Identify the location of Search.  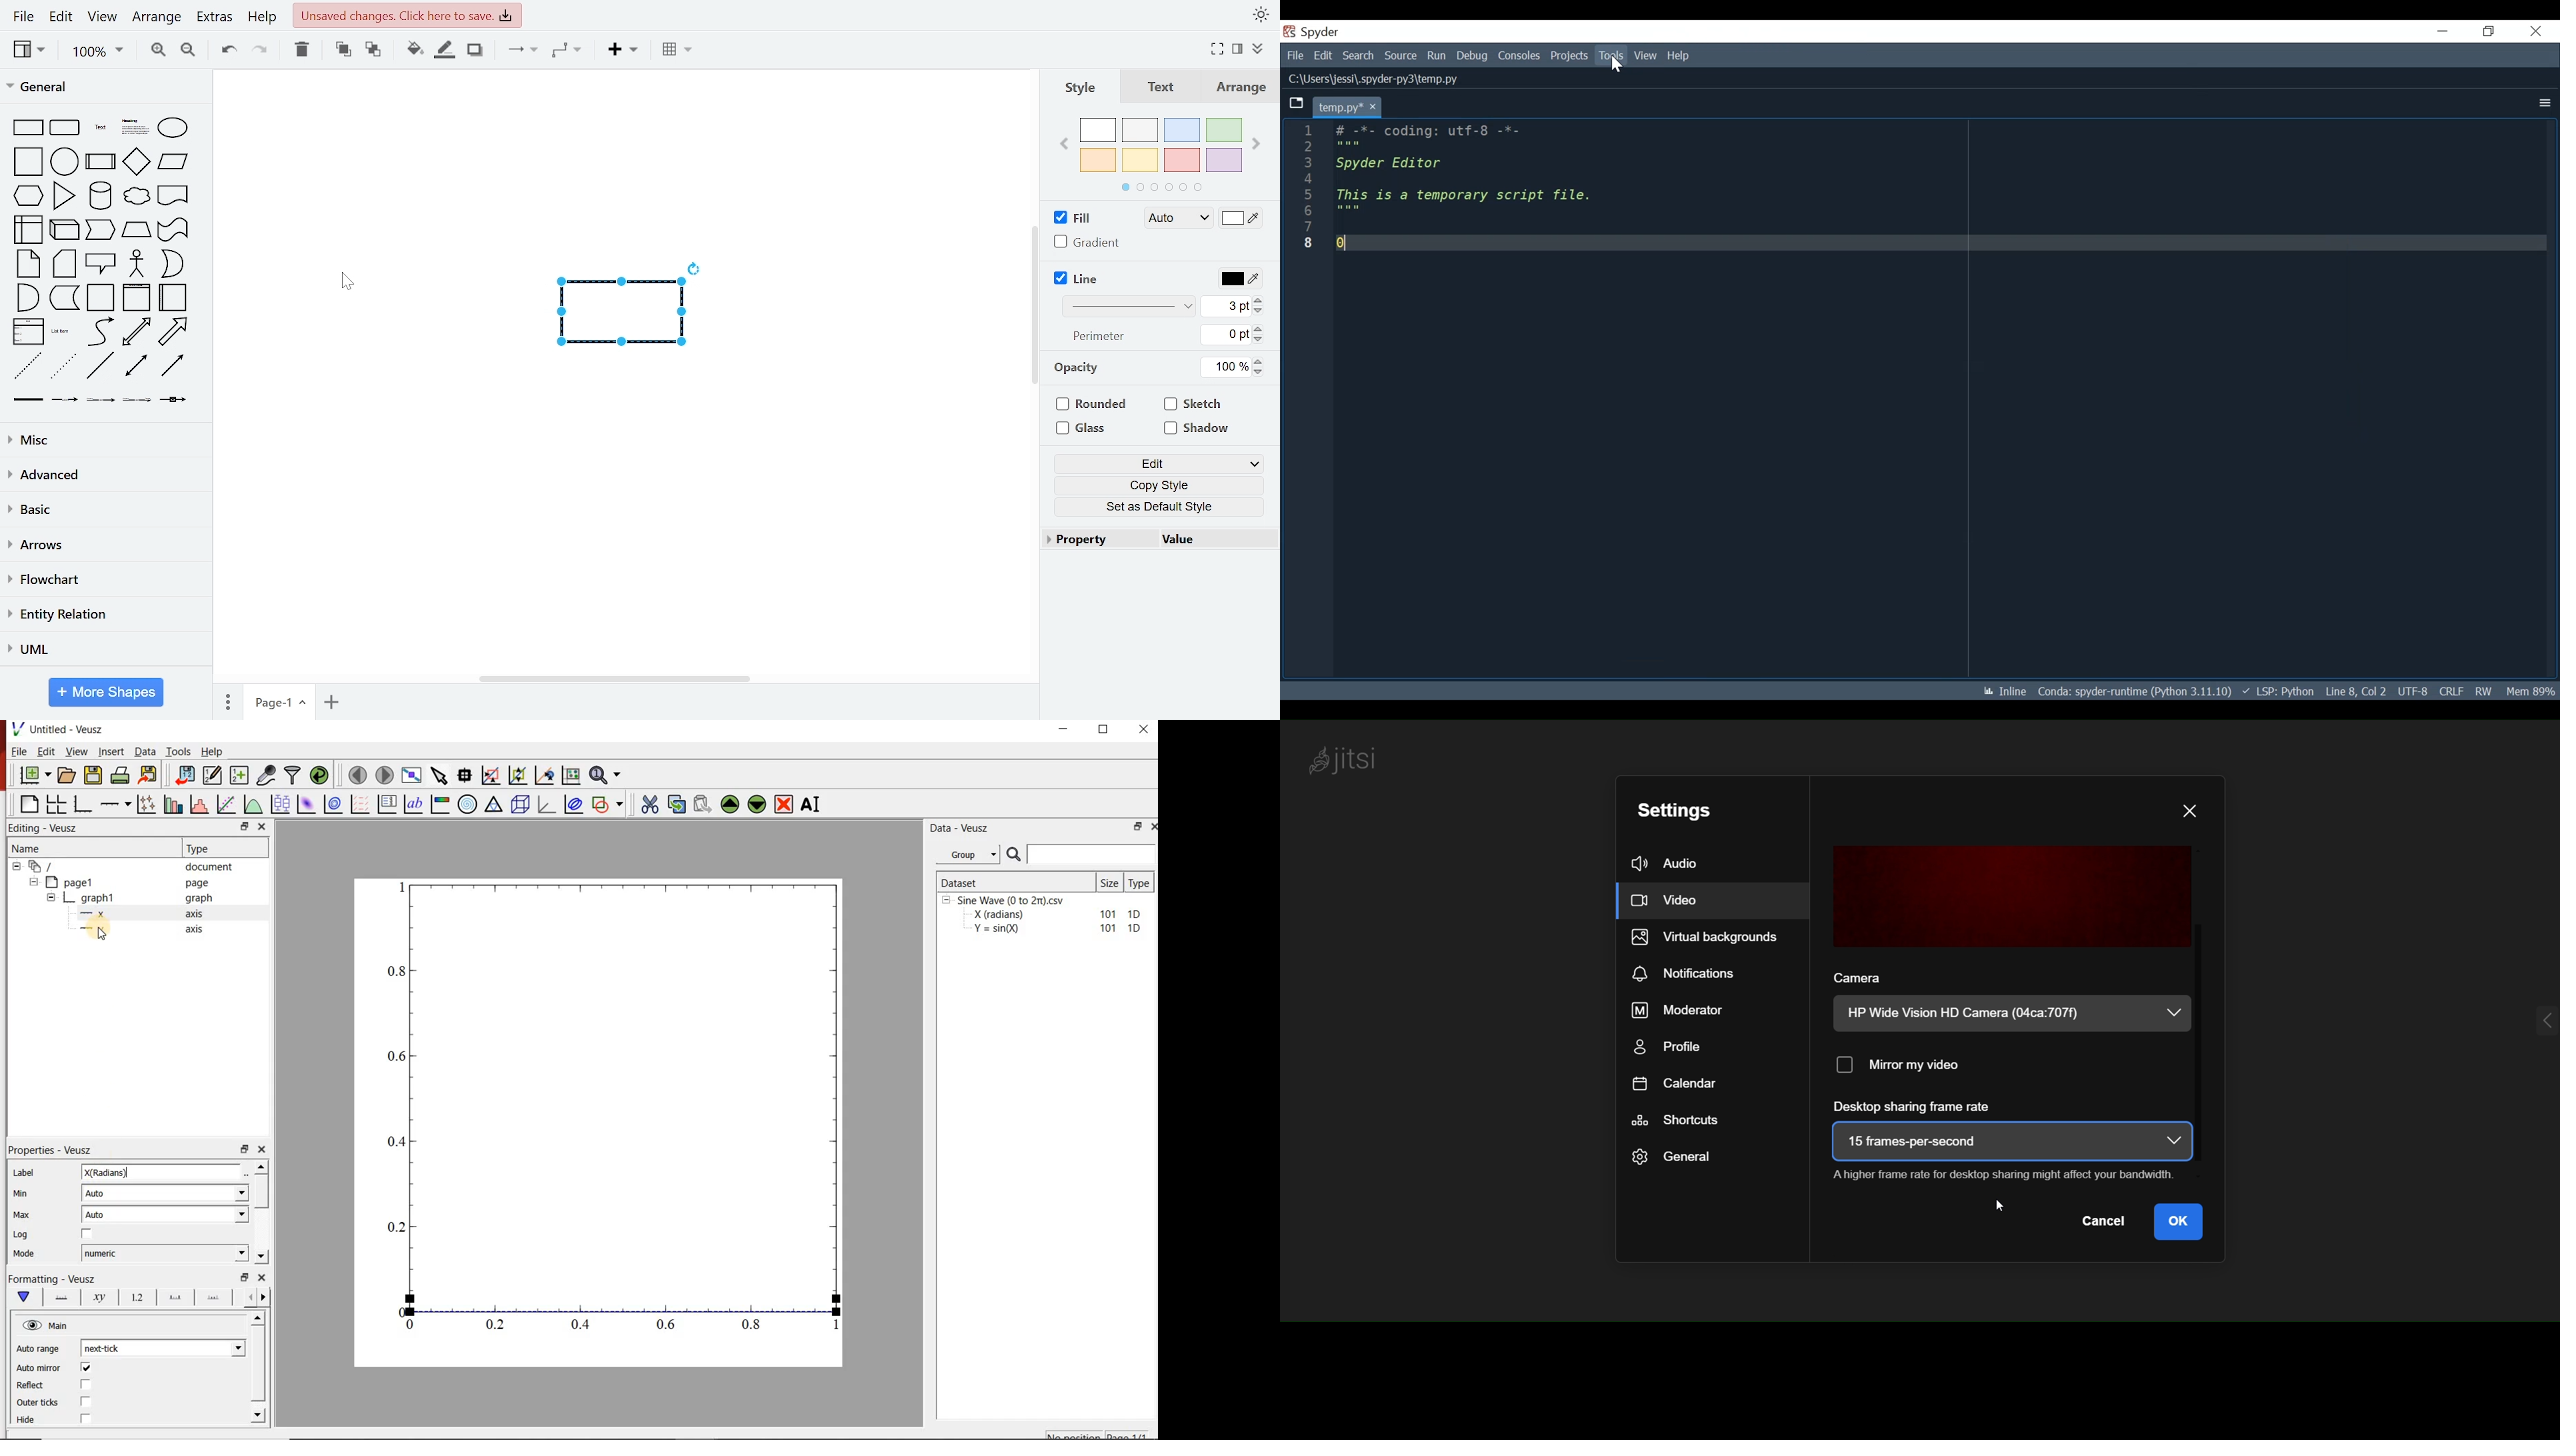
(1359, 55).